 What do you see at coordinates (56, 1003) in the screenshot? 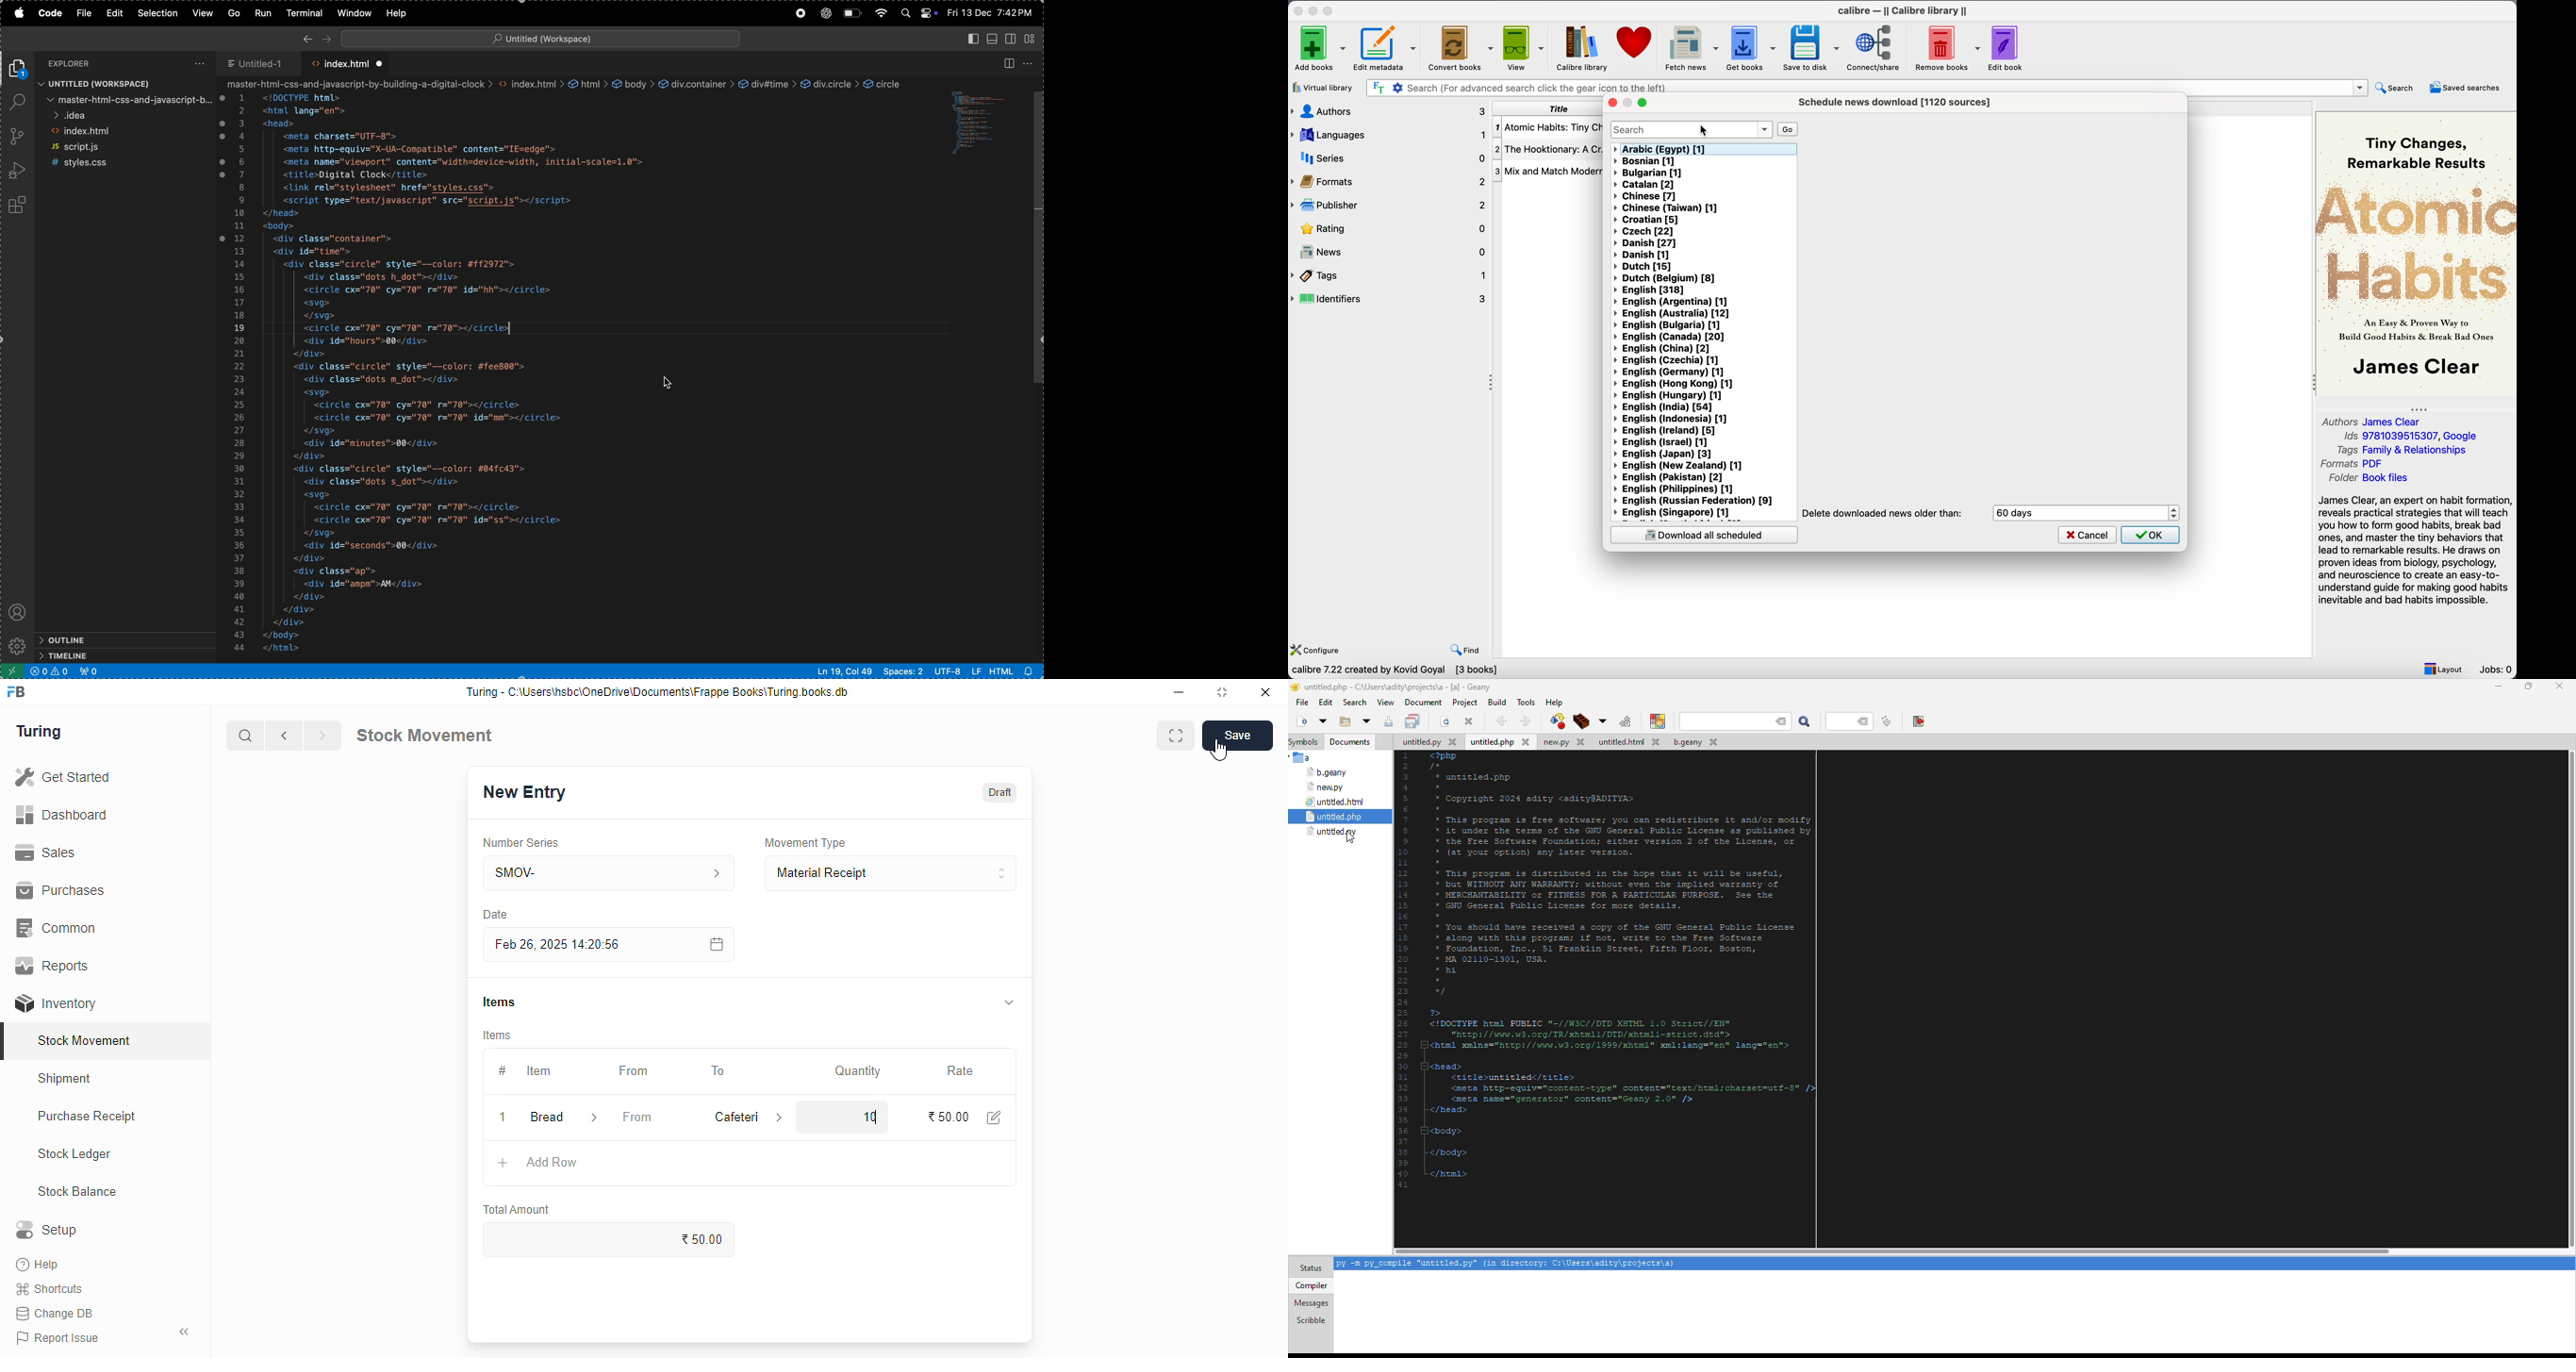
I see `inventory` at bounding box center [56, 1003].